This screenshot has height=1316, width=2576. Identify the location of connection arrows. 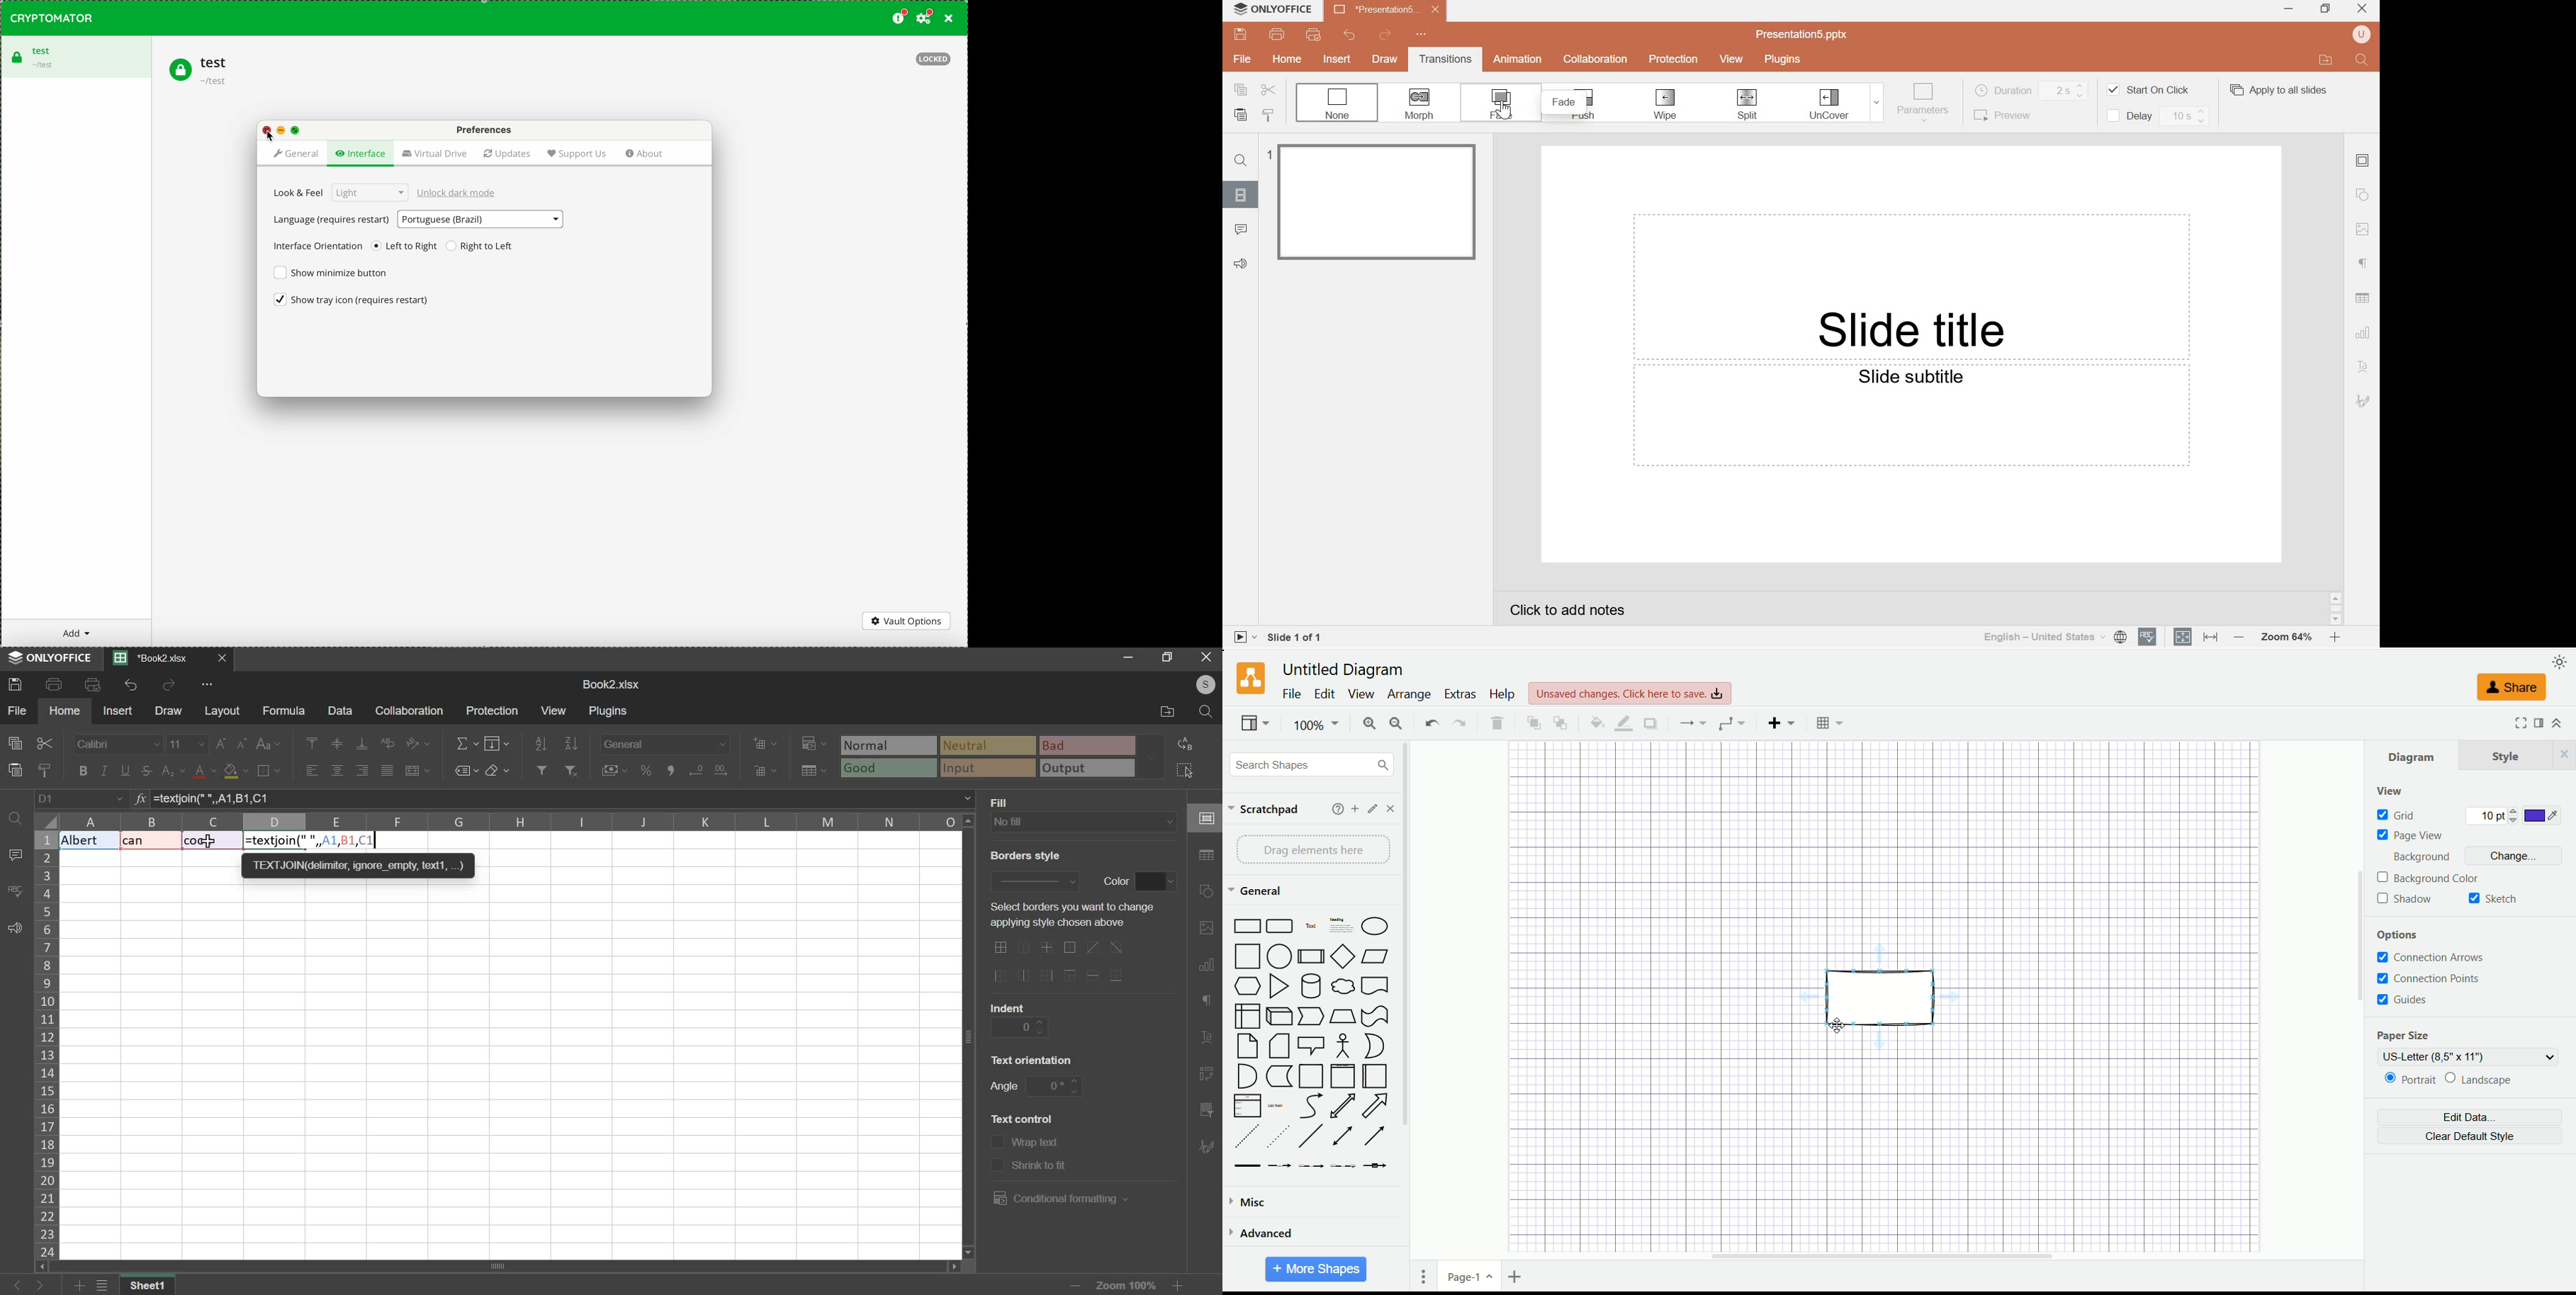
(2431, 956).